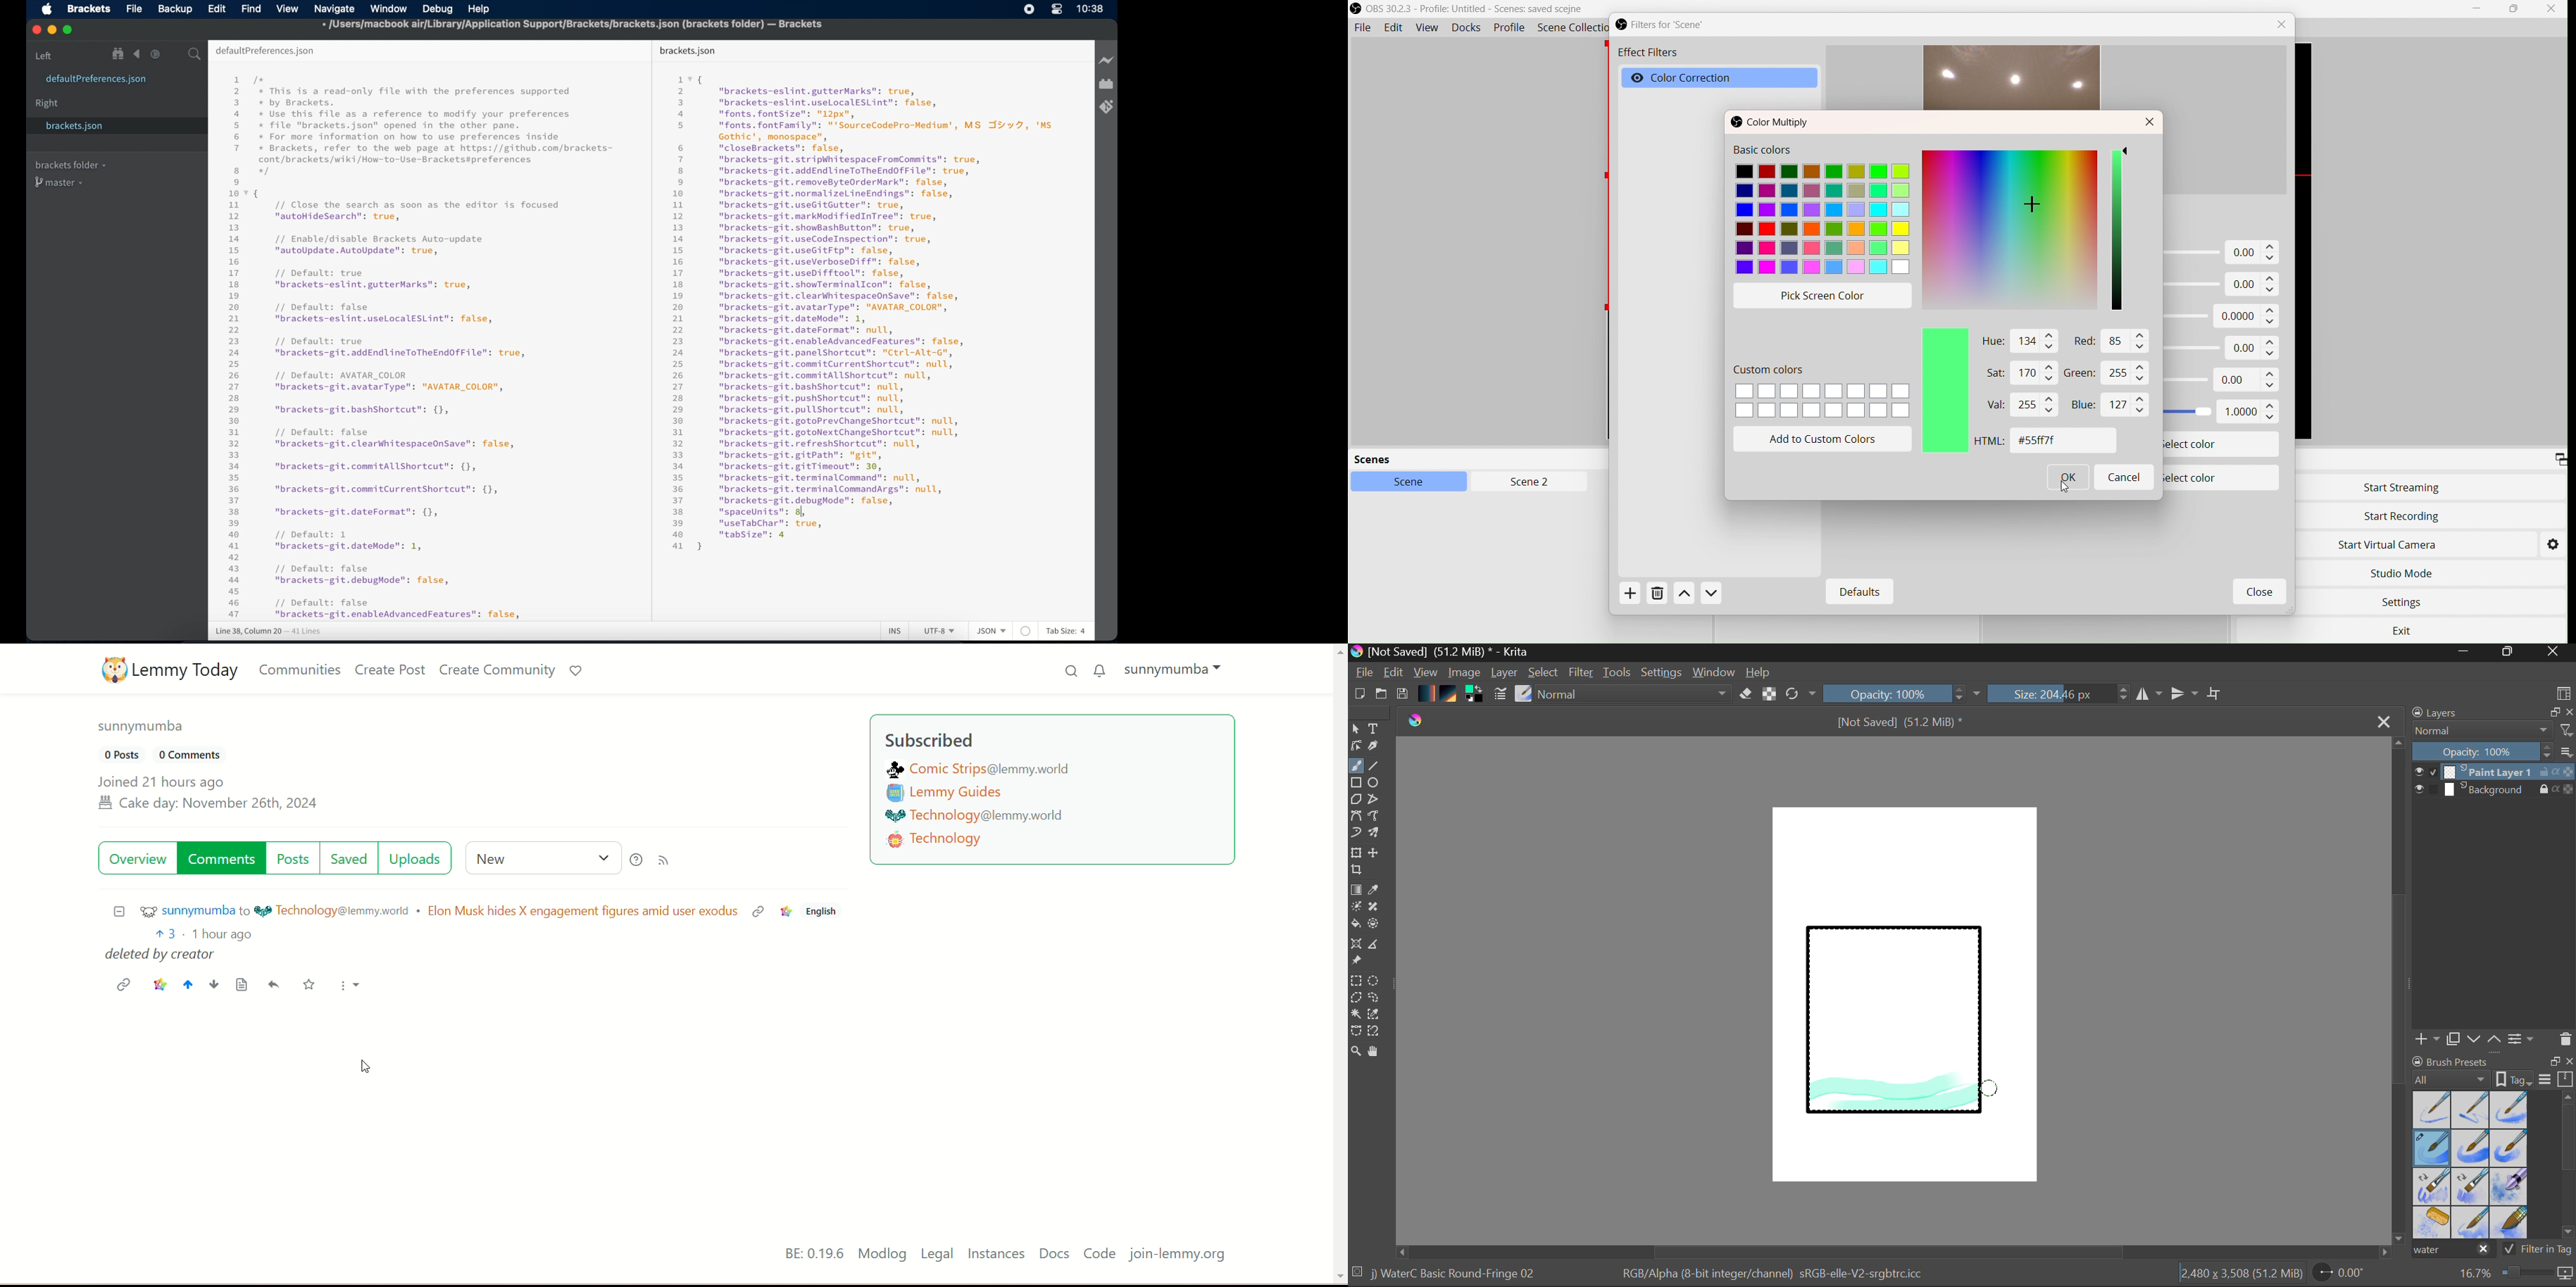  What do you see at coordinates (2119, 232) in the screenshot?
I see `color scale` at bounding box center [2119, 232].